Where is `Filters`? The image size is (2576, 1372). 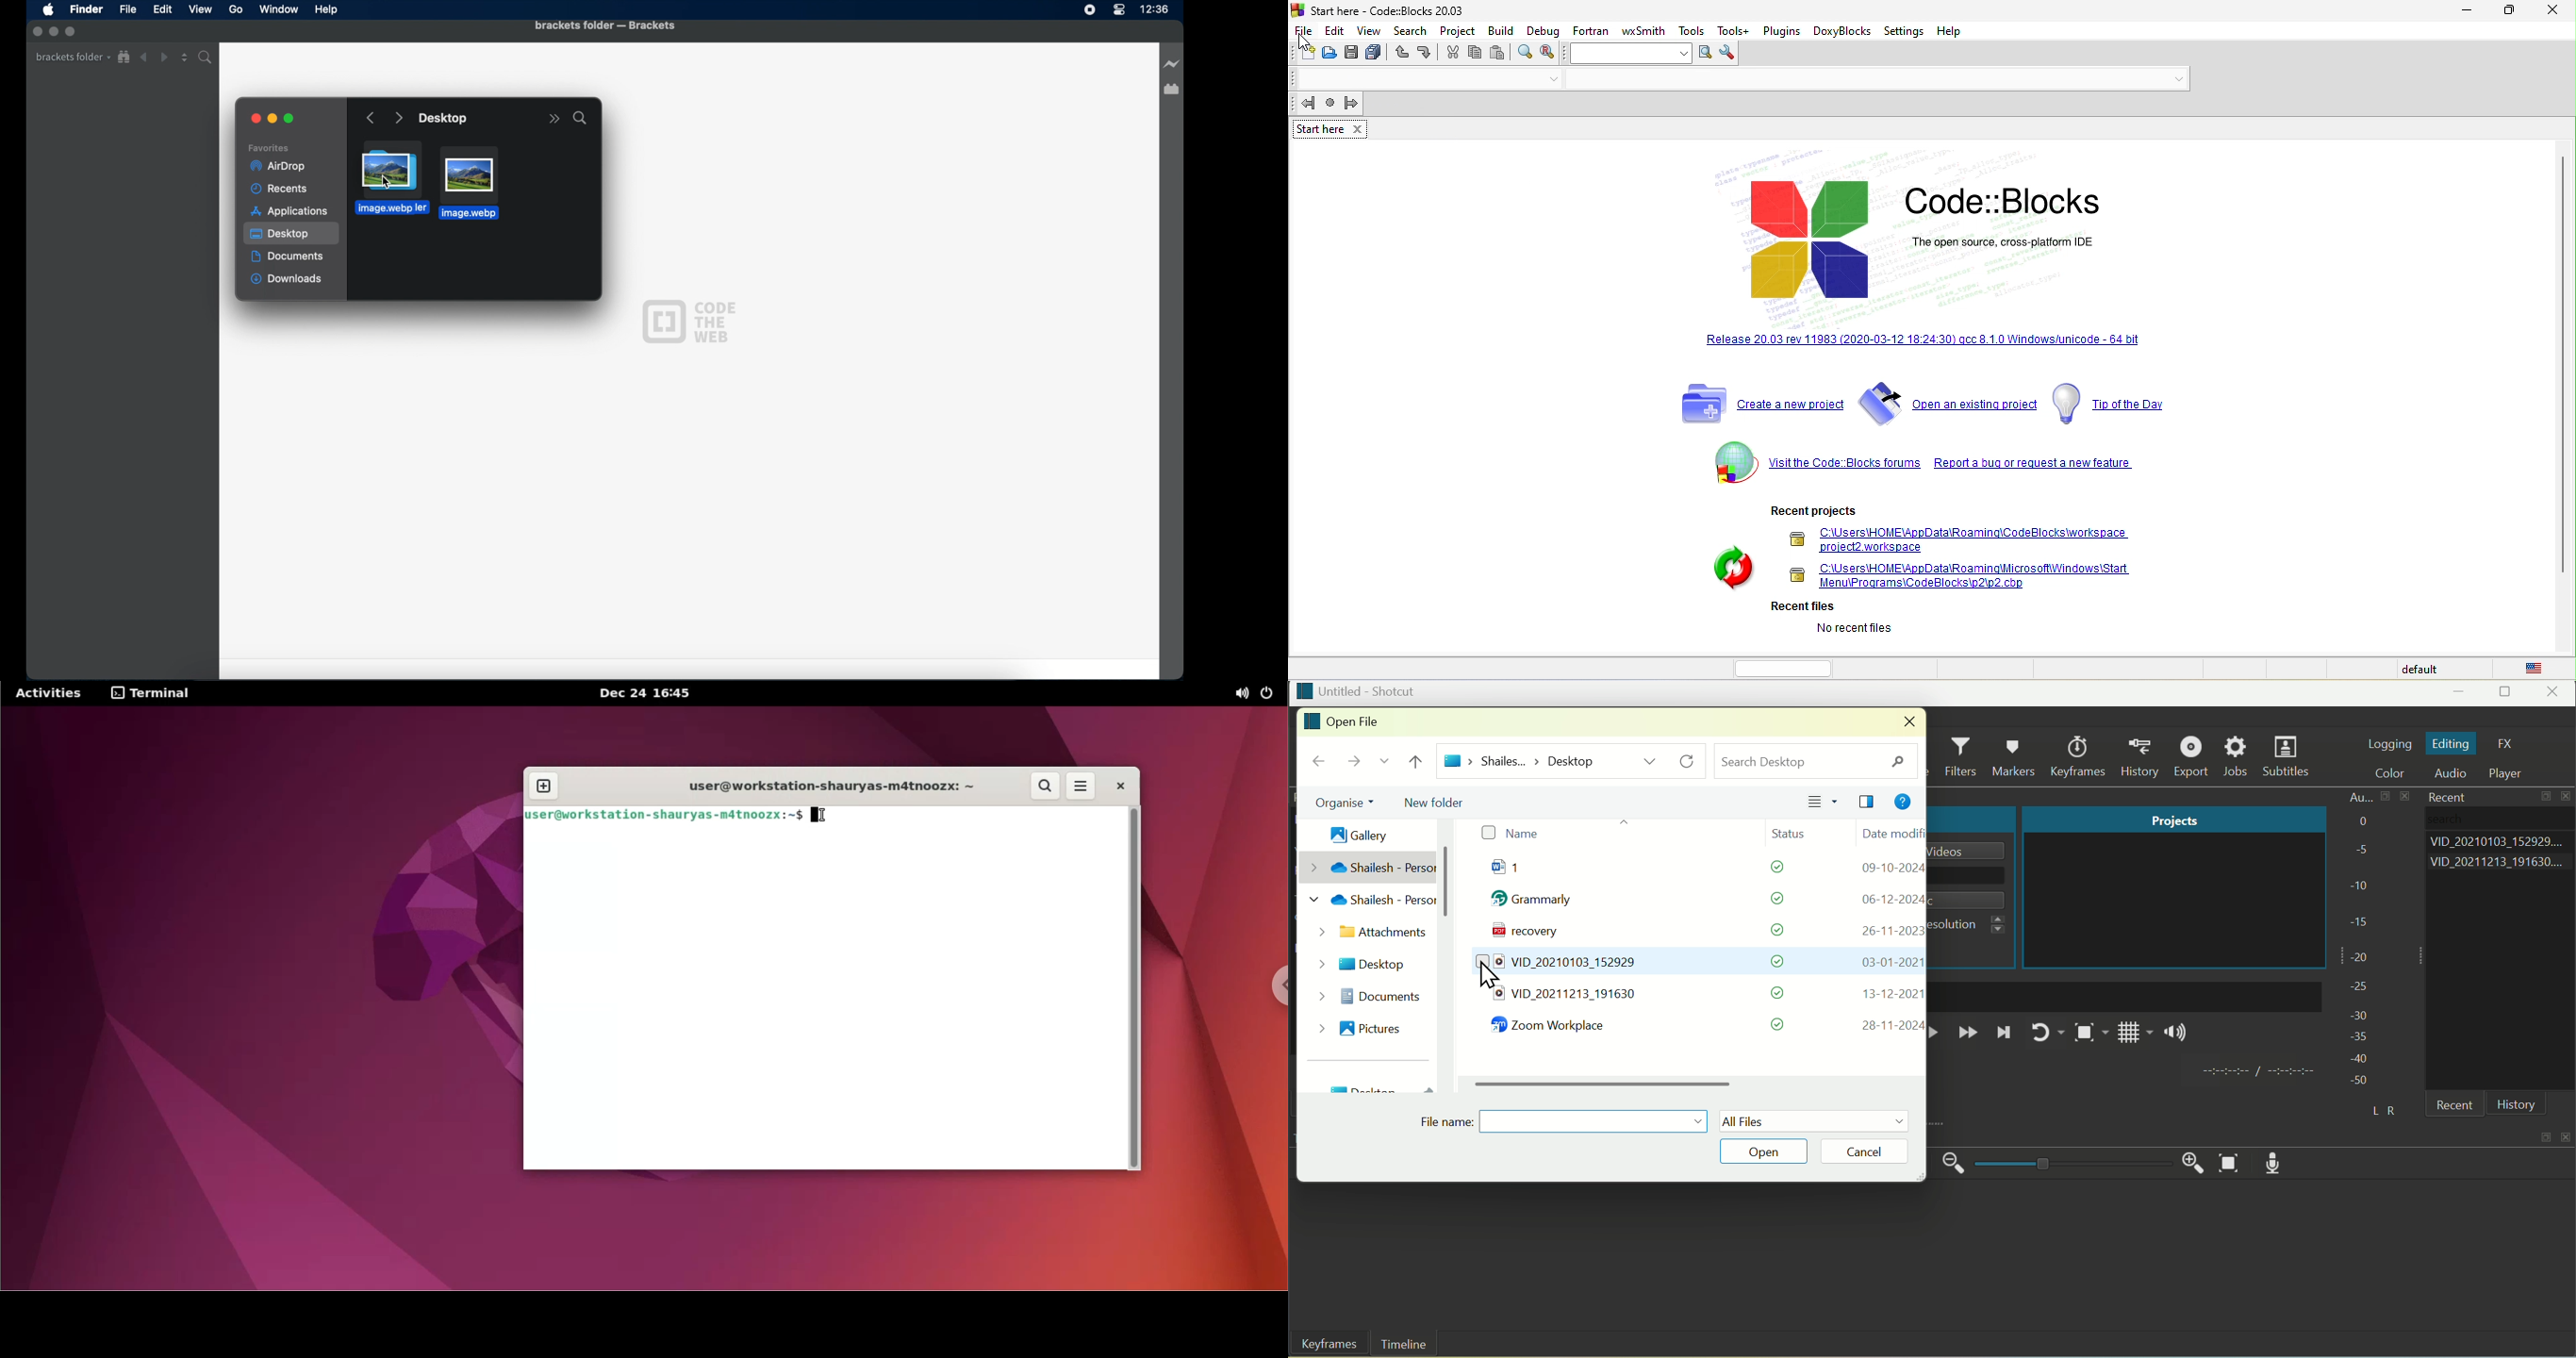 Filters is located at coordinates (1963, 757).